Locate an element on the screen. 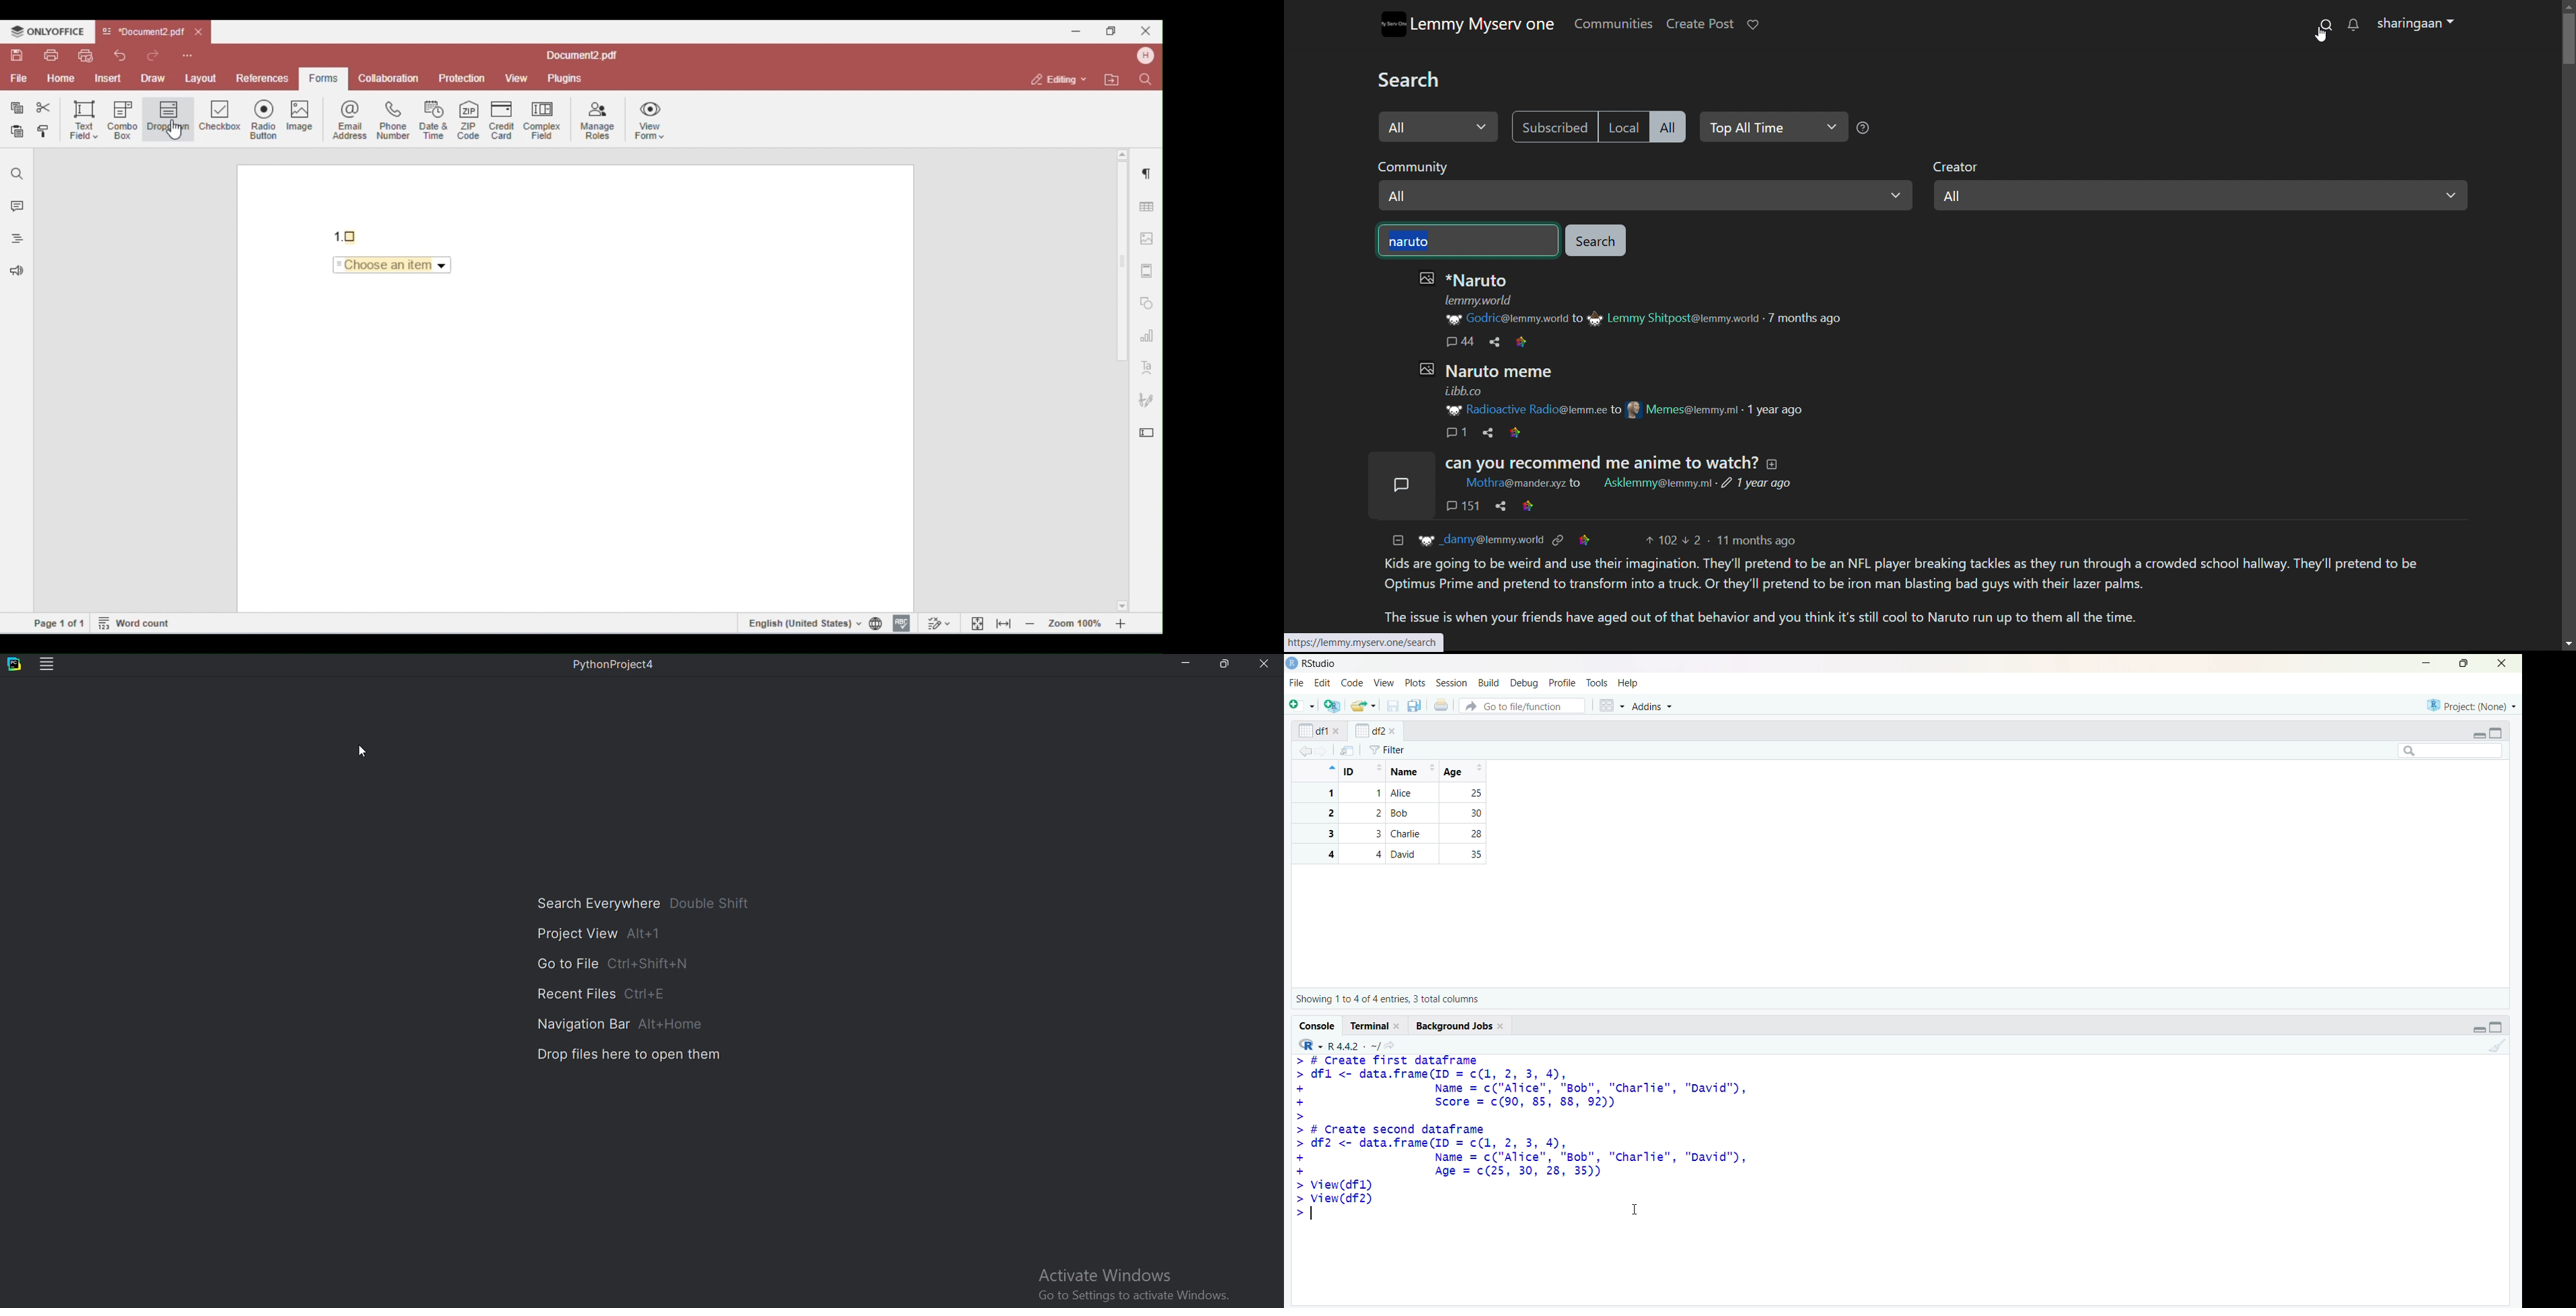  RStudio is located at coordinates (1321, 664).